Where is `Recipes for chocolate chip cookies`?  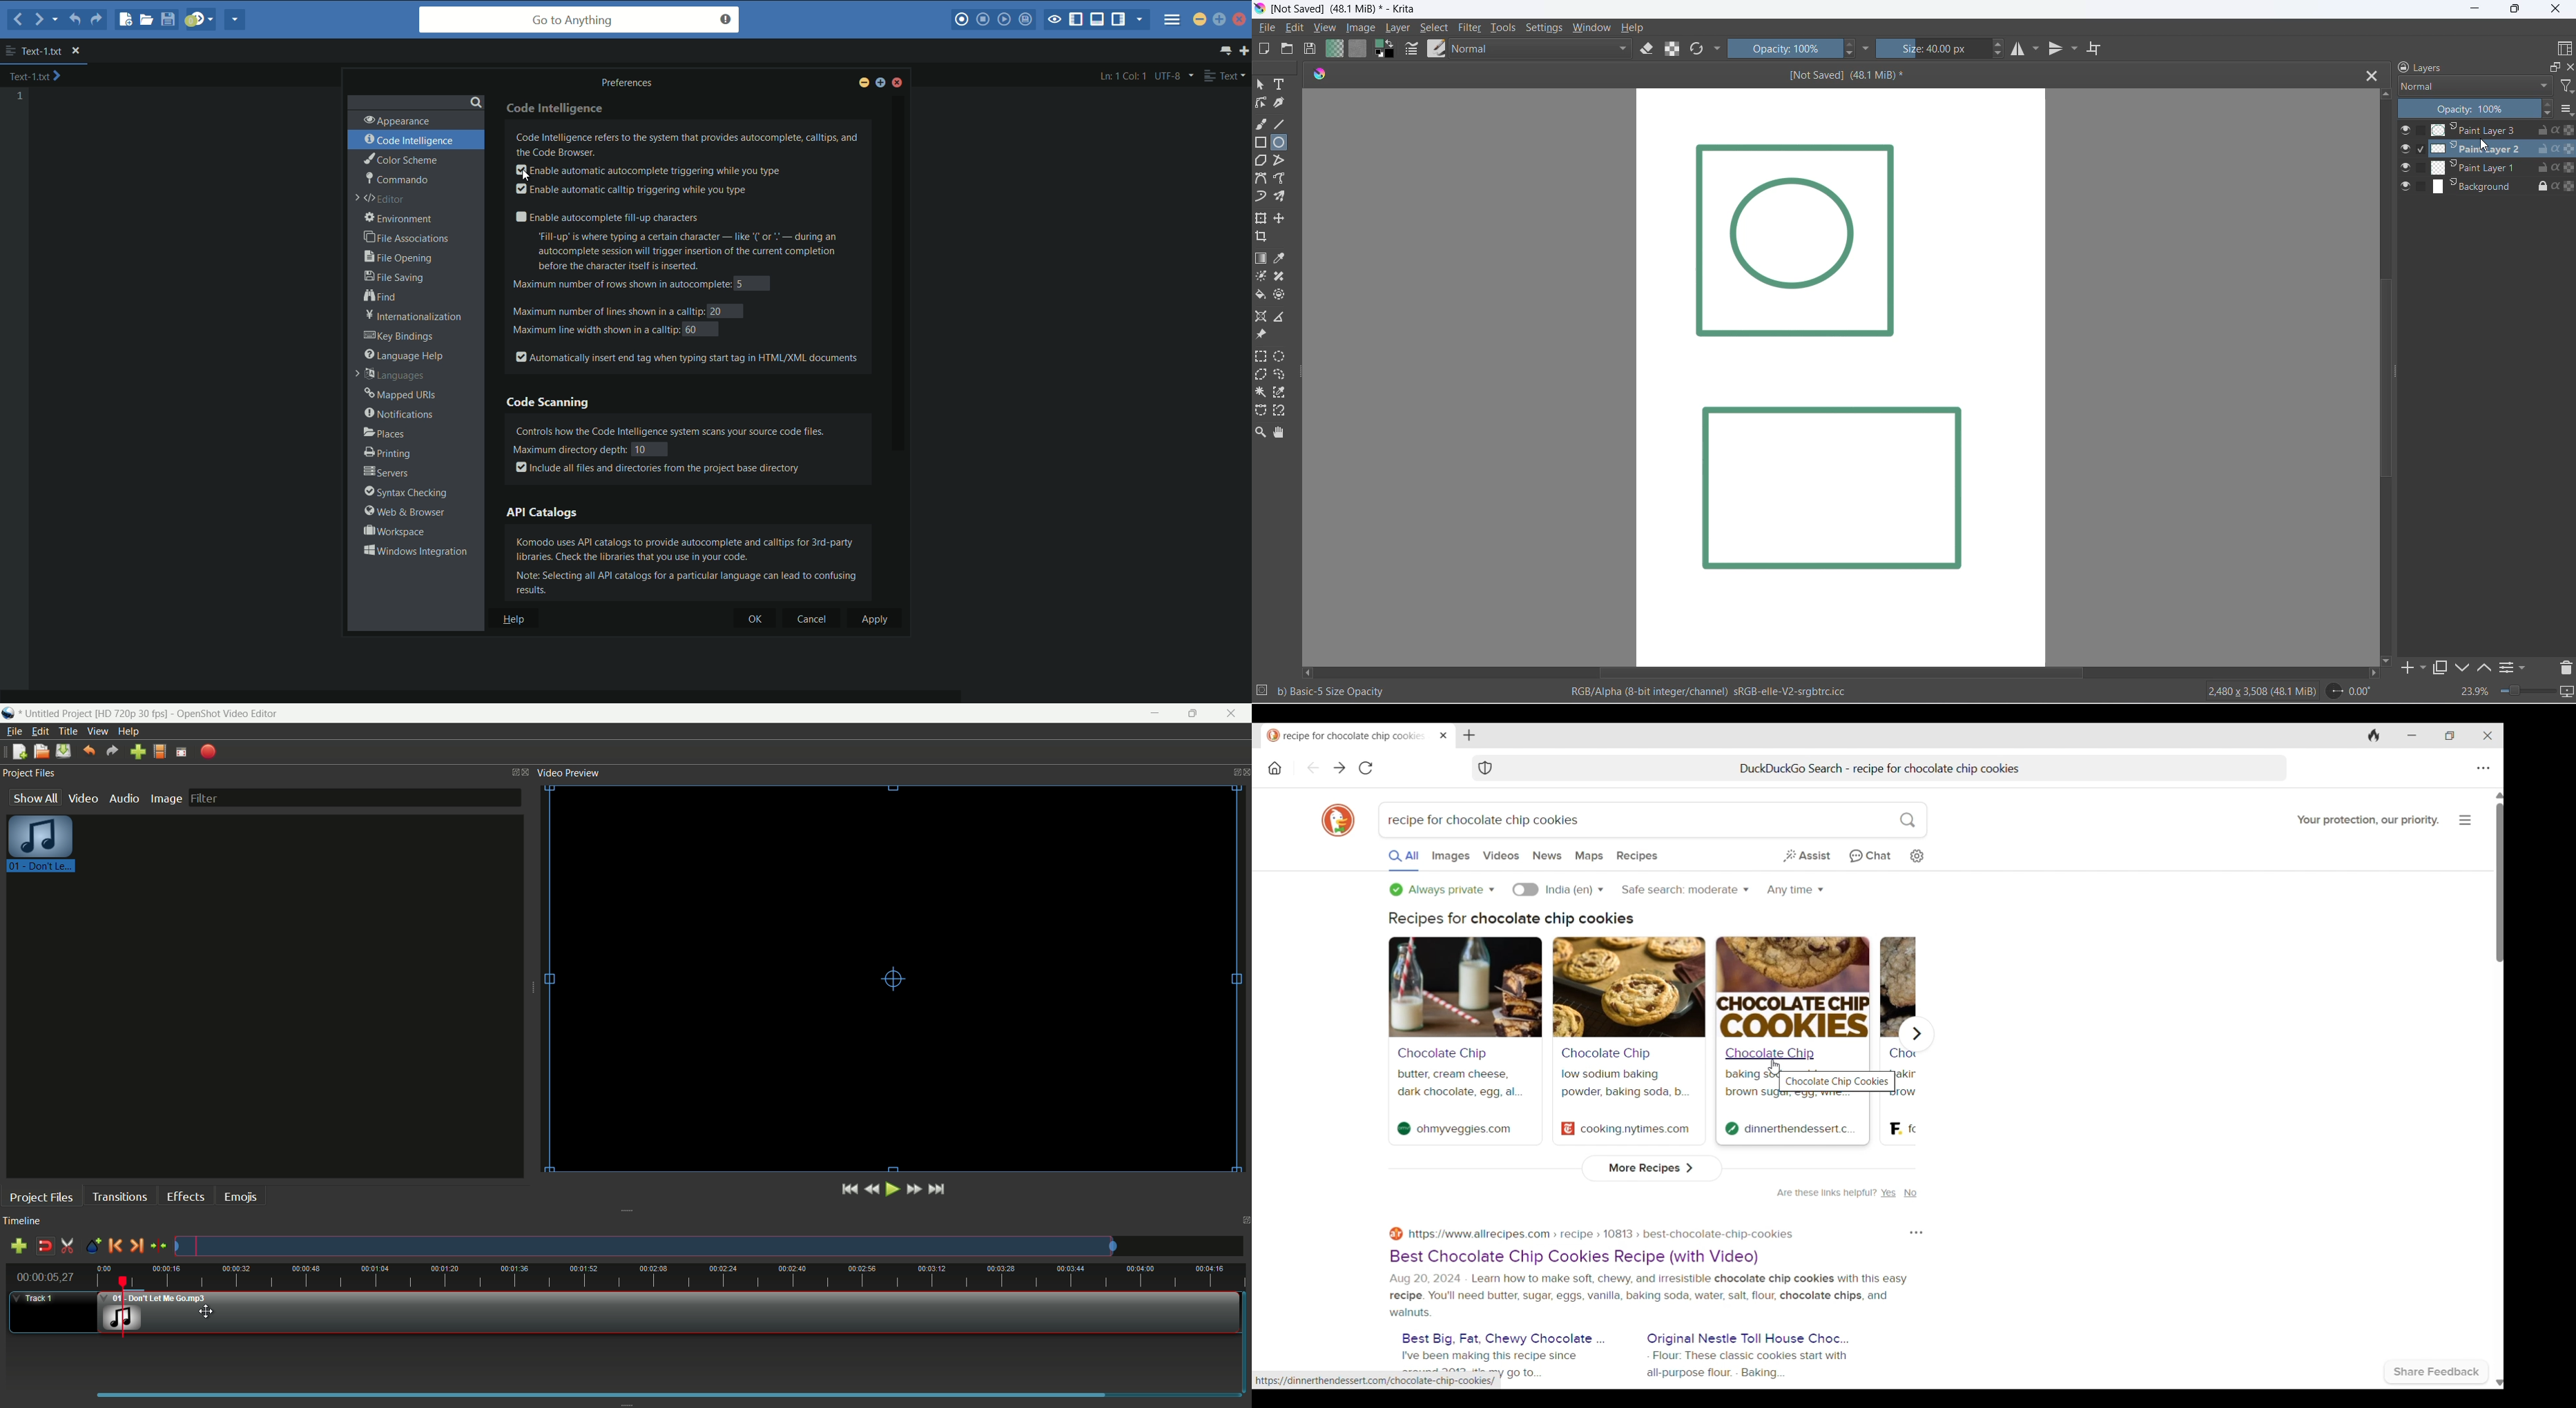 Recipes for chocolate chip cookies is located at coordinates (1511, 919).